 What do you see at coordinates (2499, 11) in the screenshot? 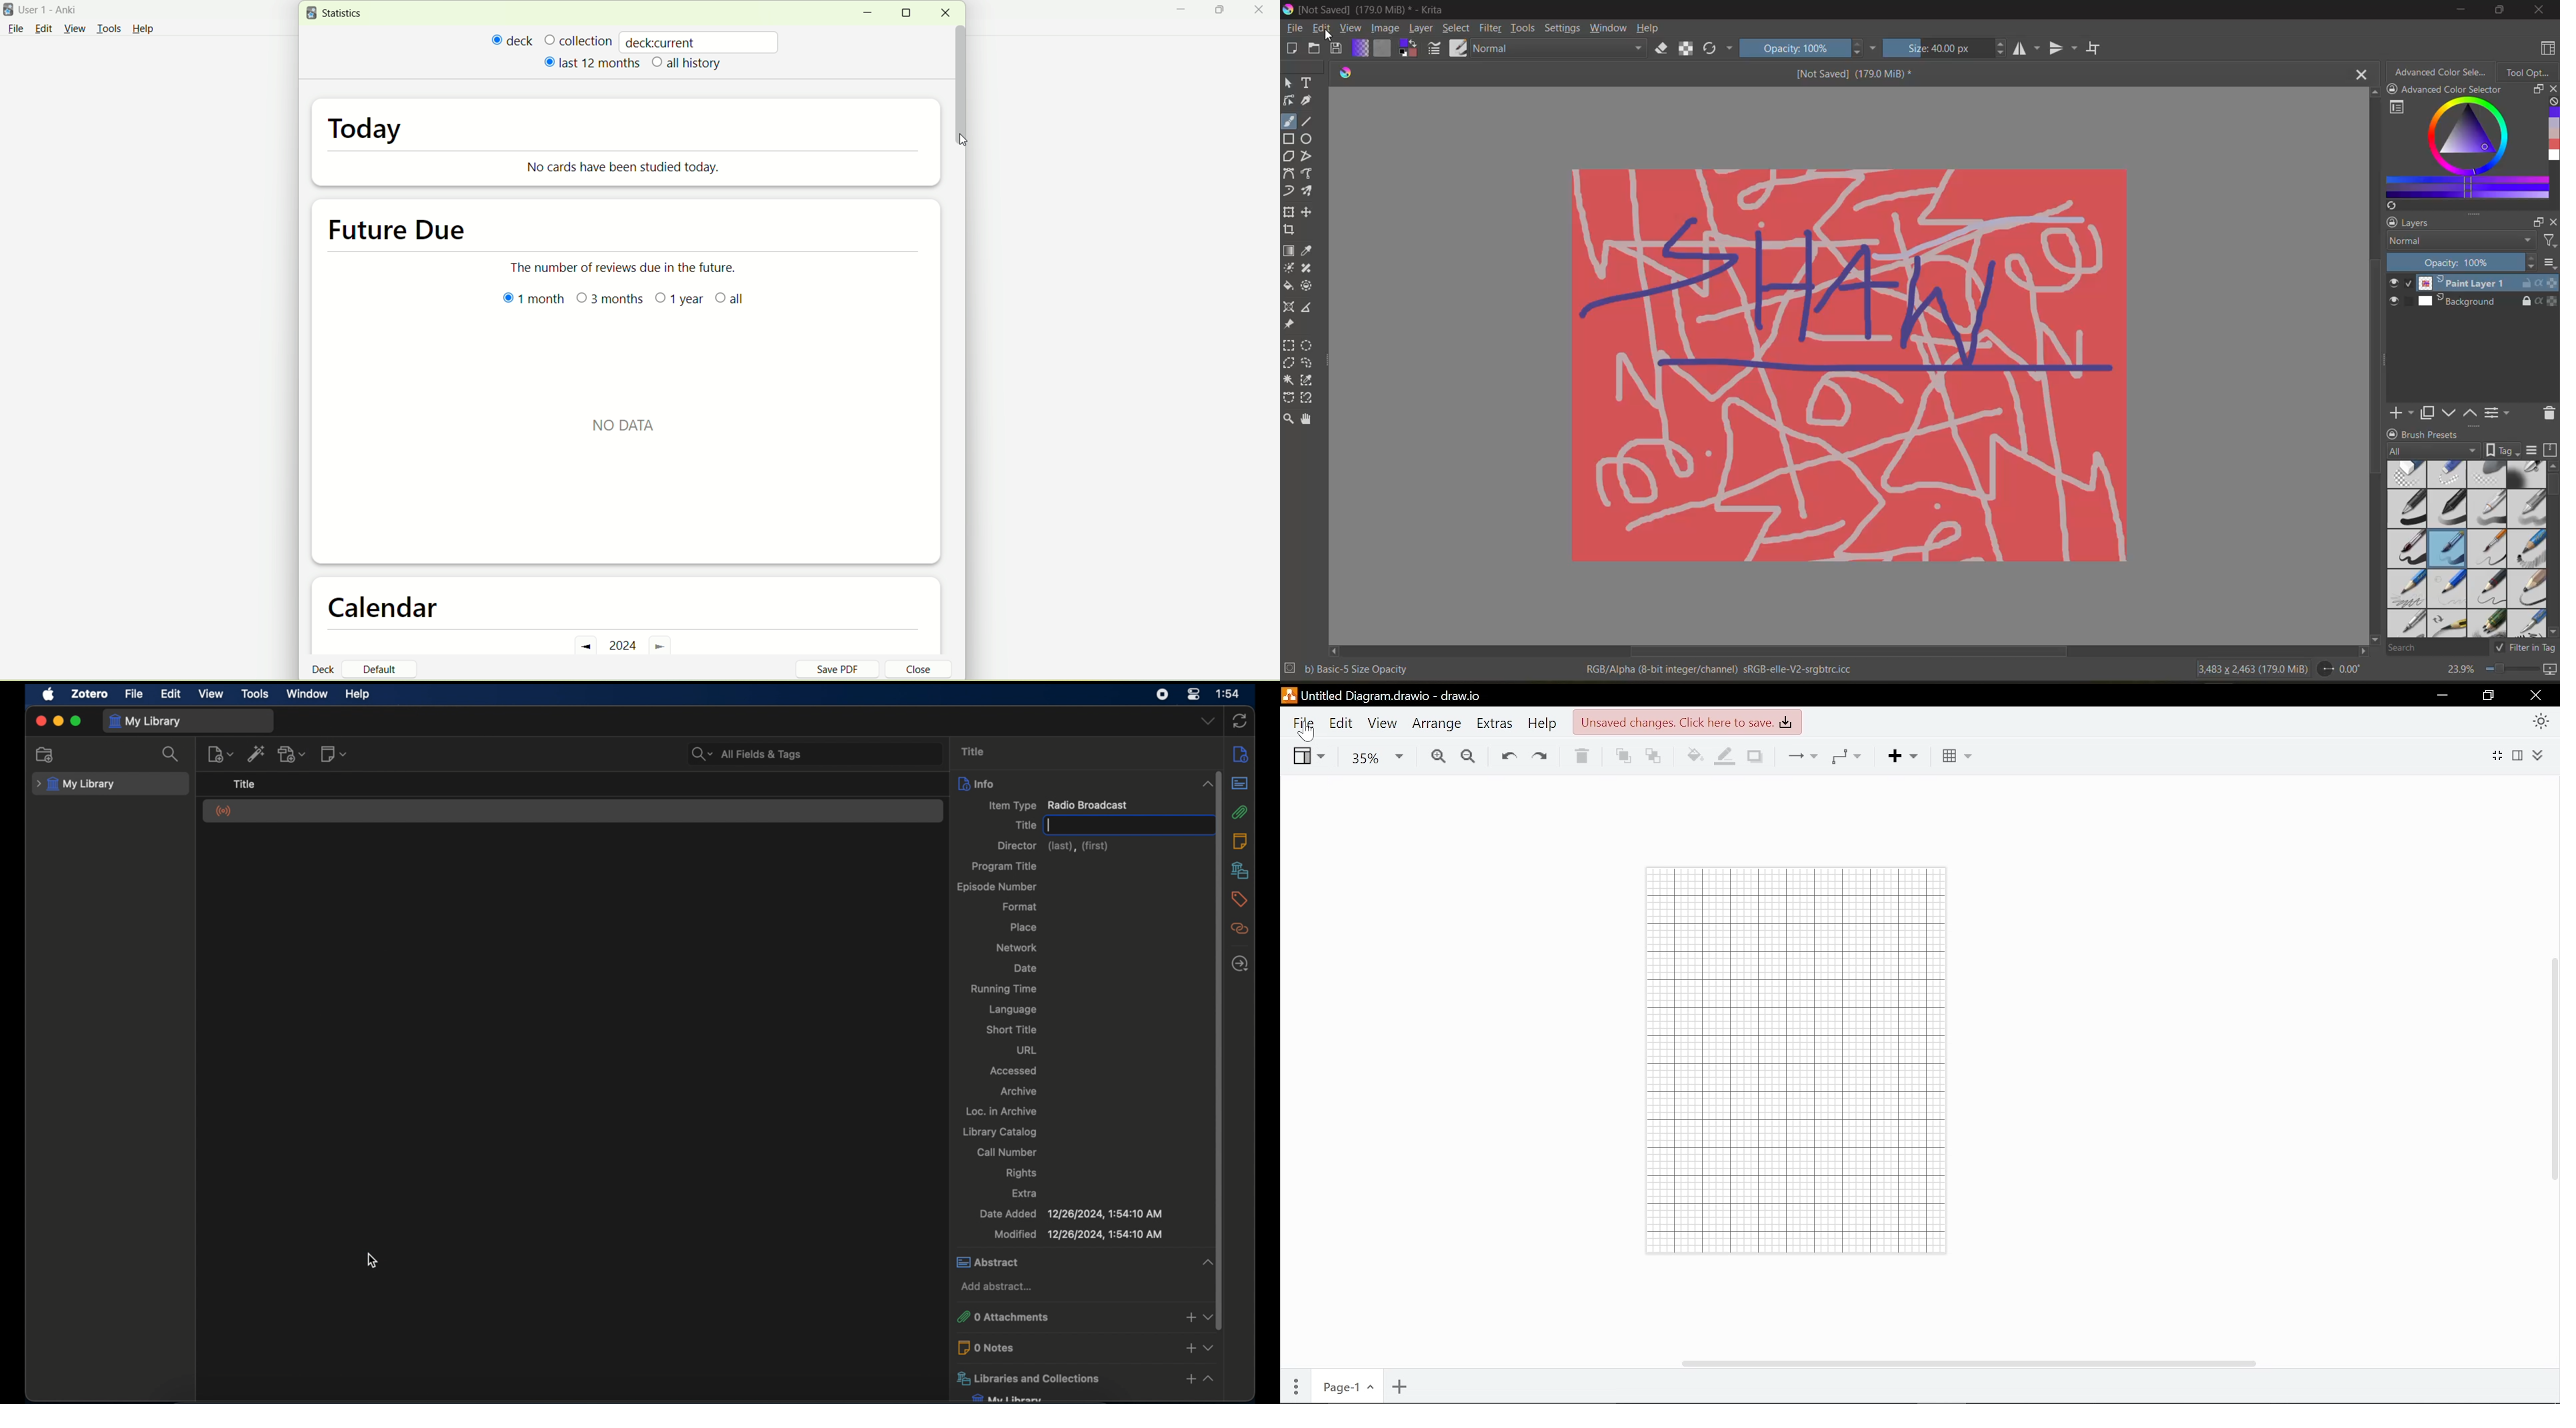
I see `maximize` at bounding box center [2499, 11].